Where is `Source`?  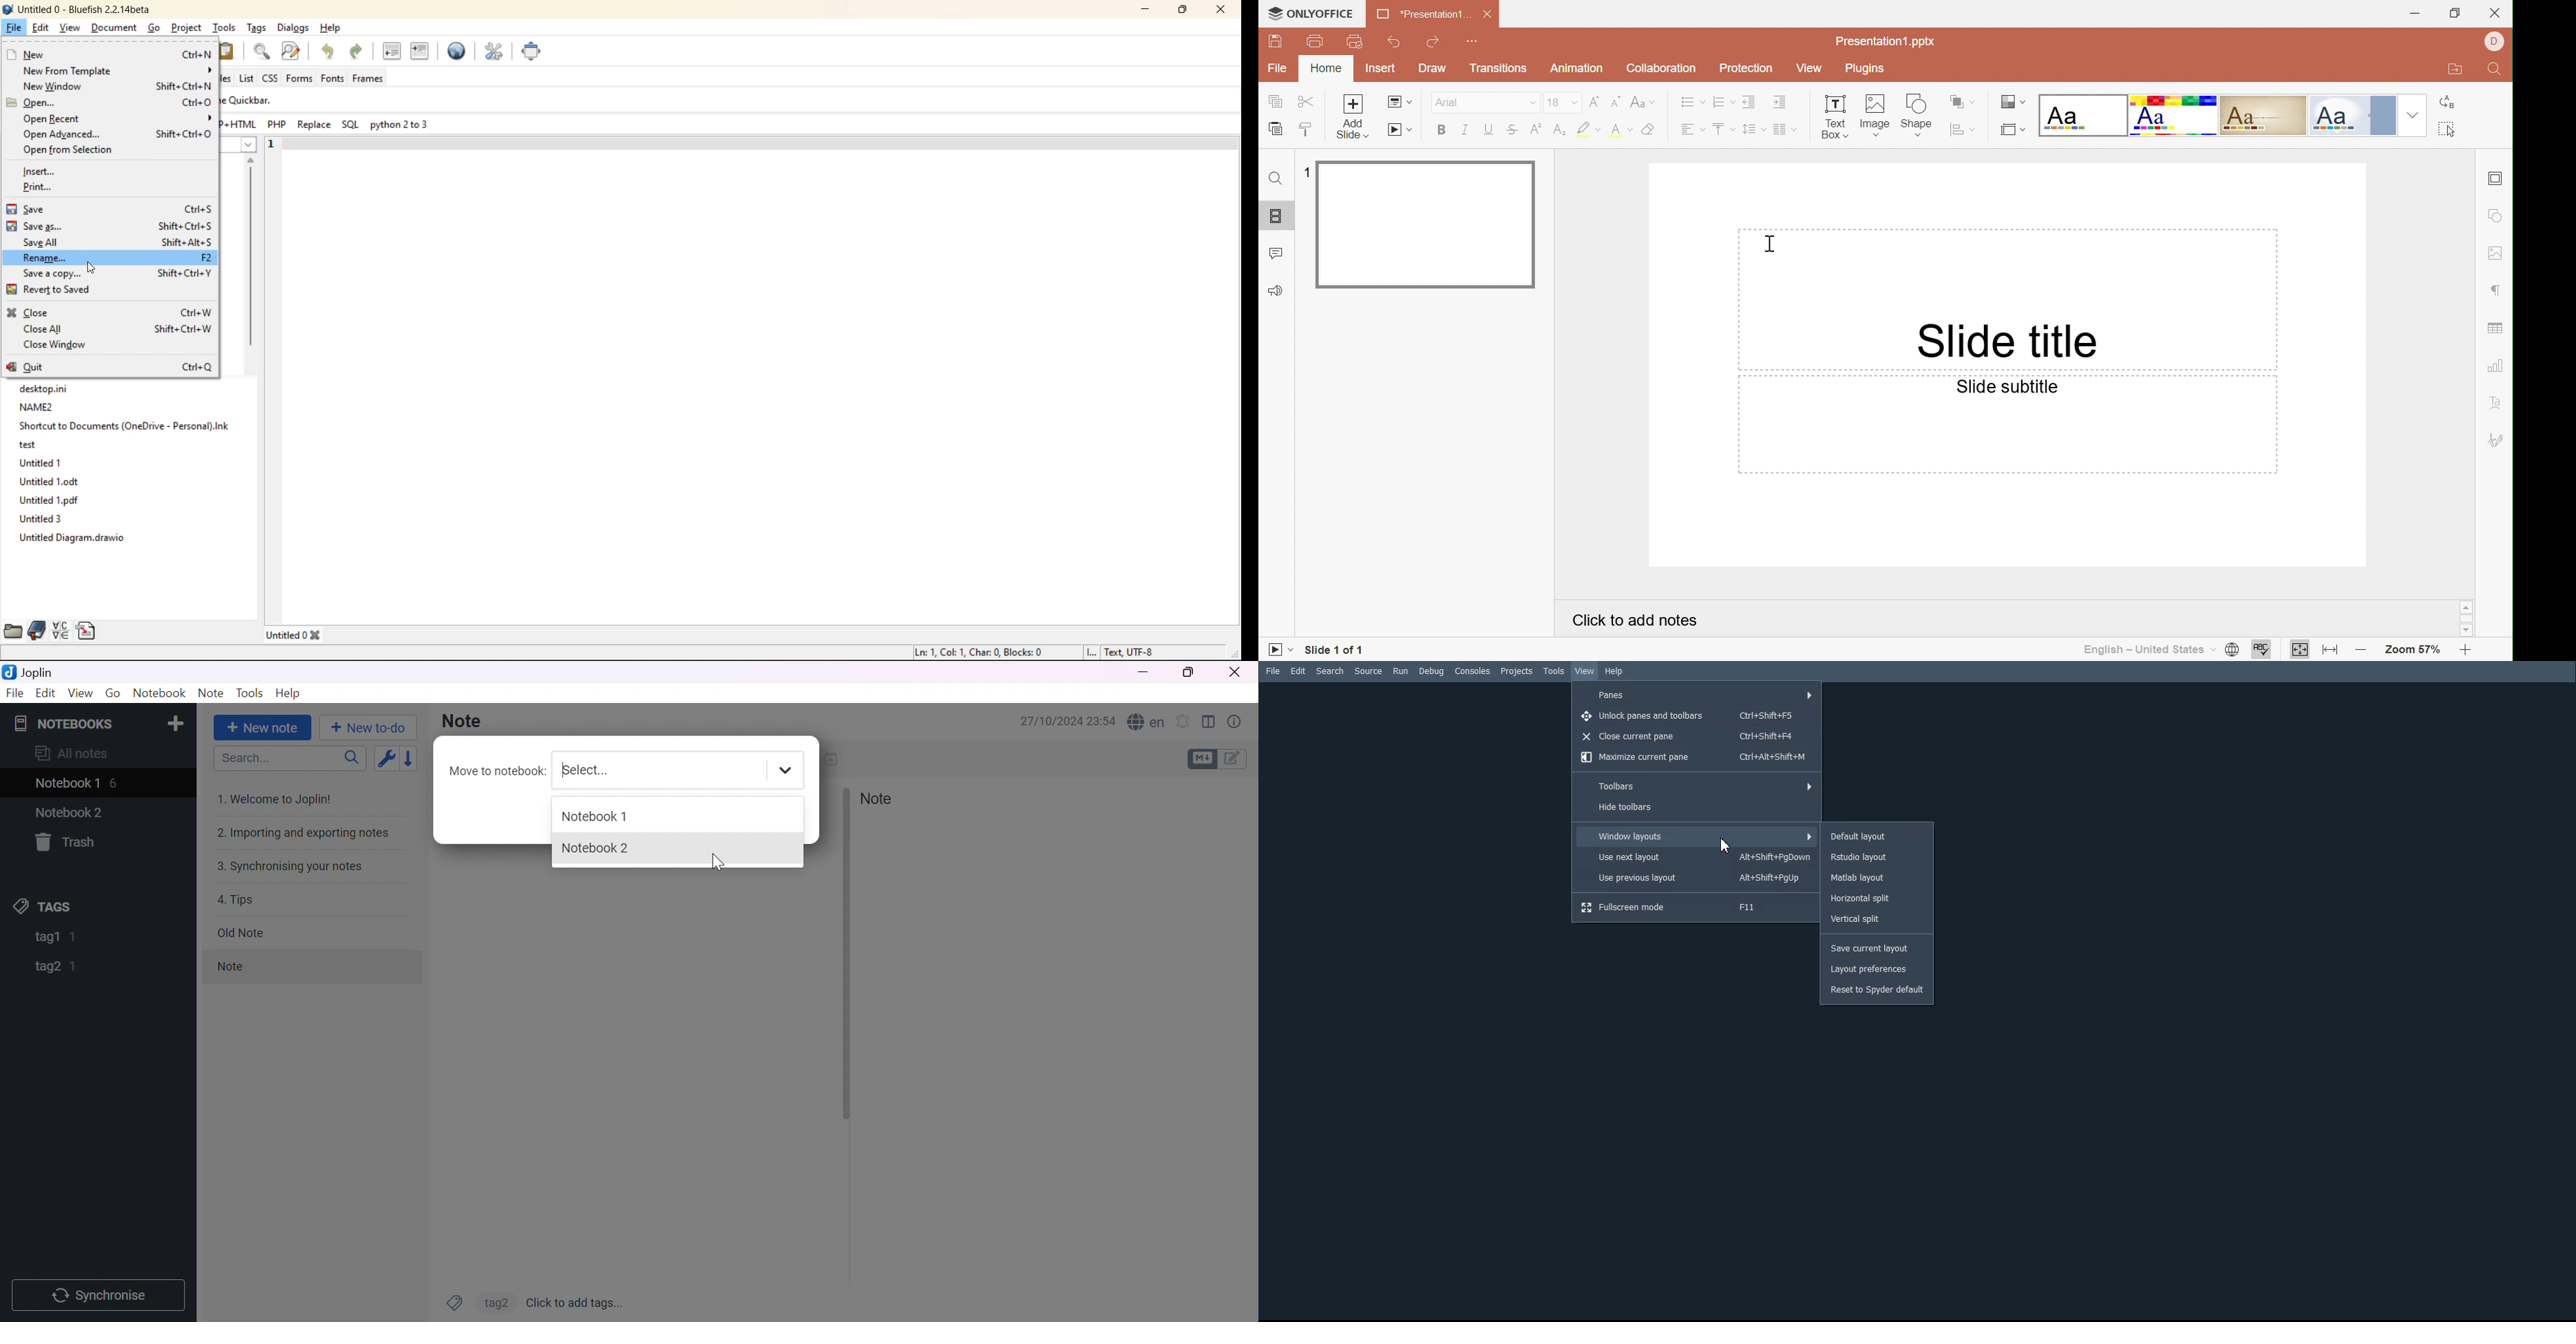
Source is located at coordinates (1368, 671).